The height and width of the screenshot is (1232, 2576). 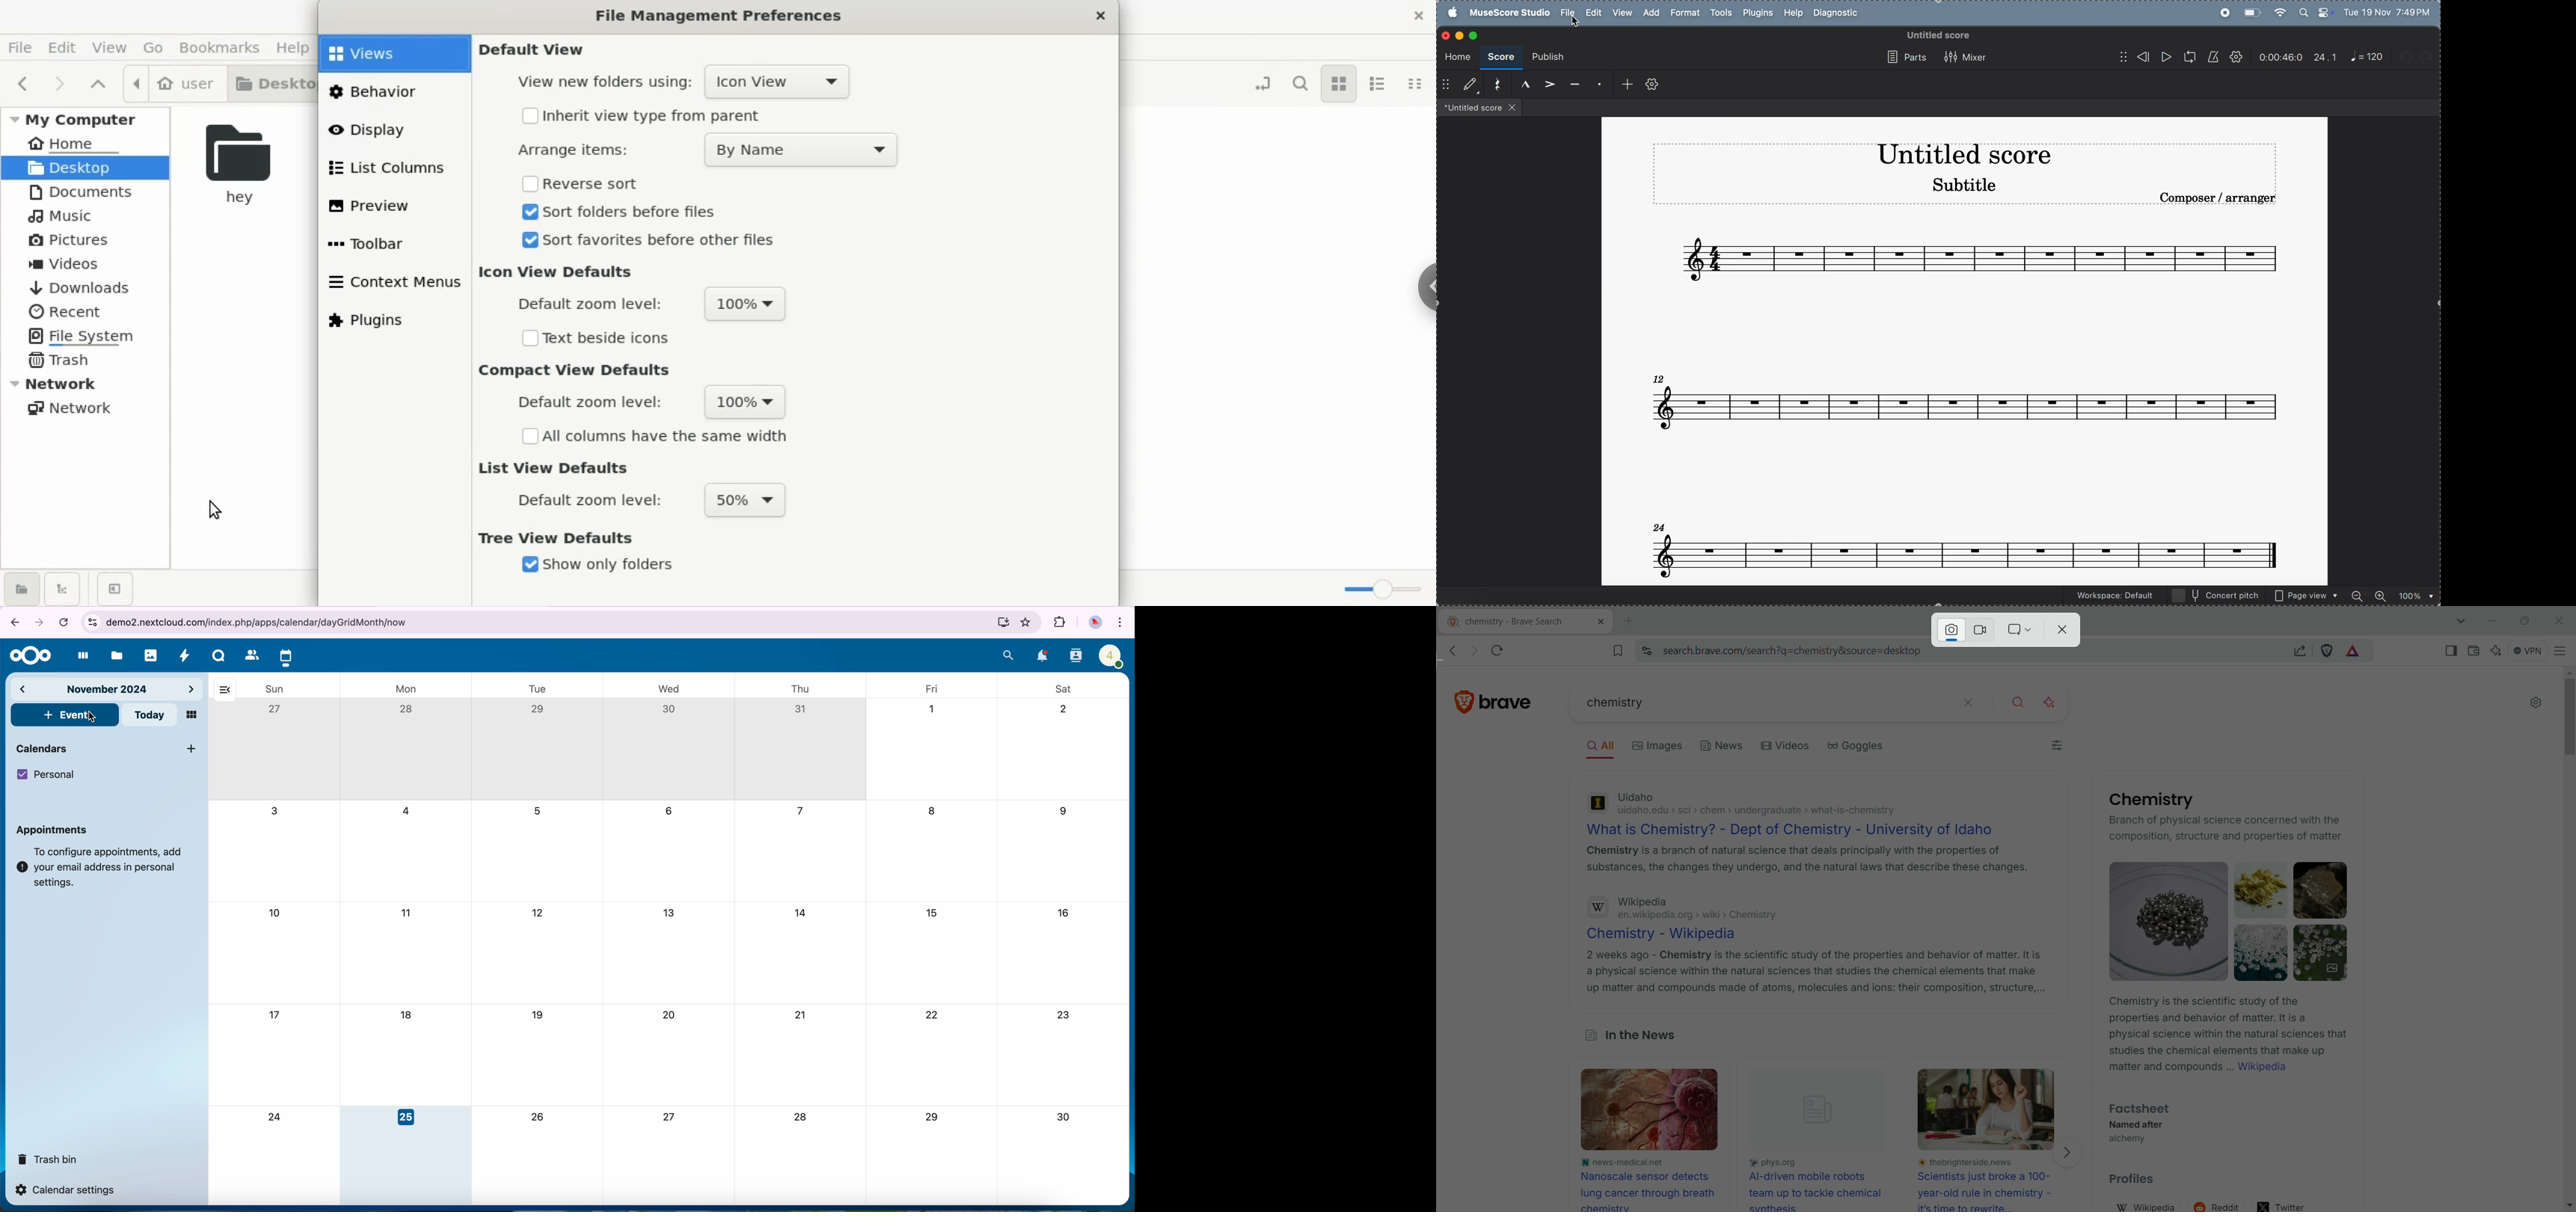 I want to click on 21, so click(x=802, y=1014).